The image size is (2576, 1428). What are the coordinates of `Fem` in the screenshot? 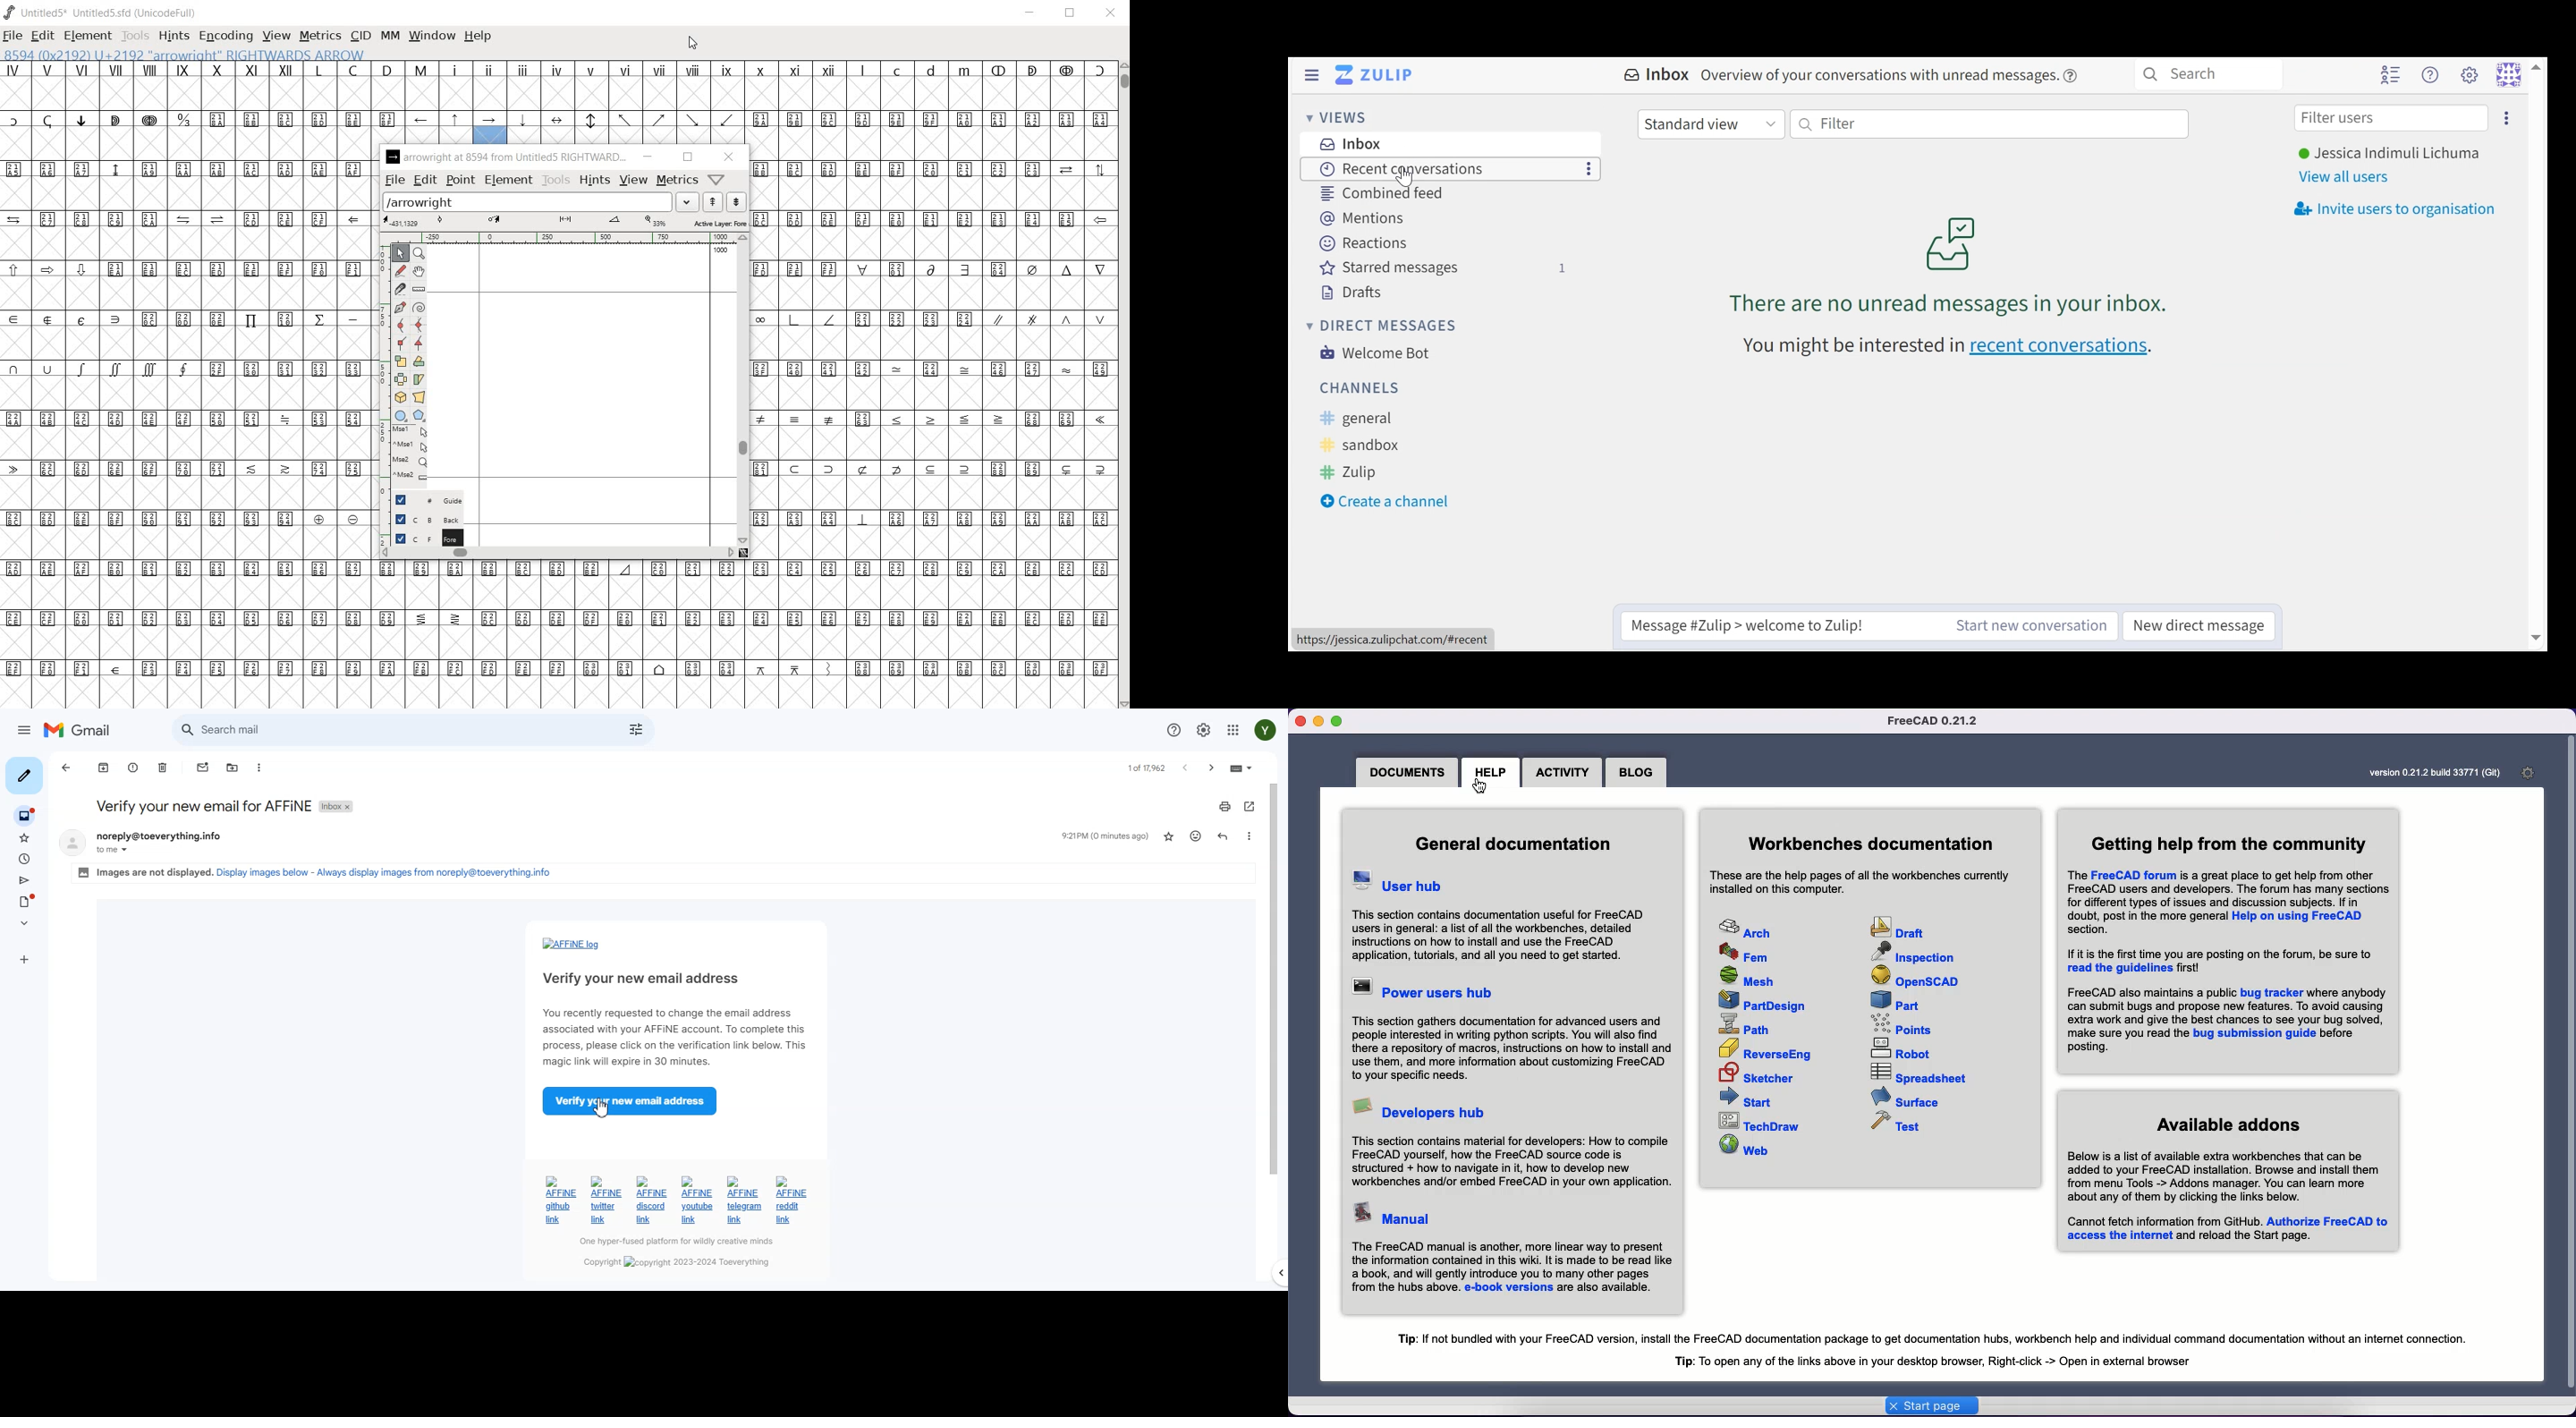 It's located at (1742, 952).